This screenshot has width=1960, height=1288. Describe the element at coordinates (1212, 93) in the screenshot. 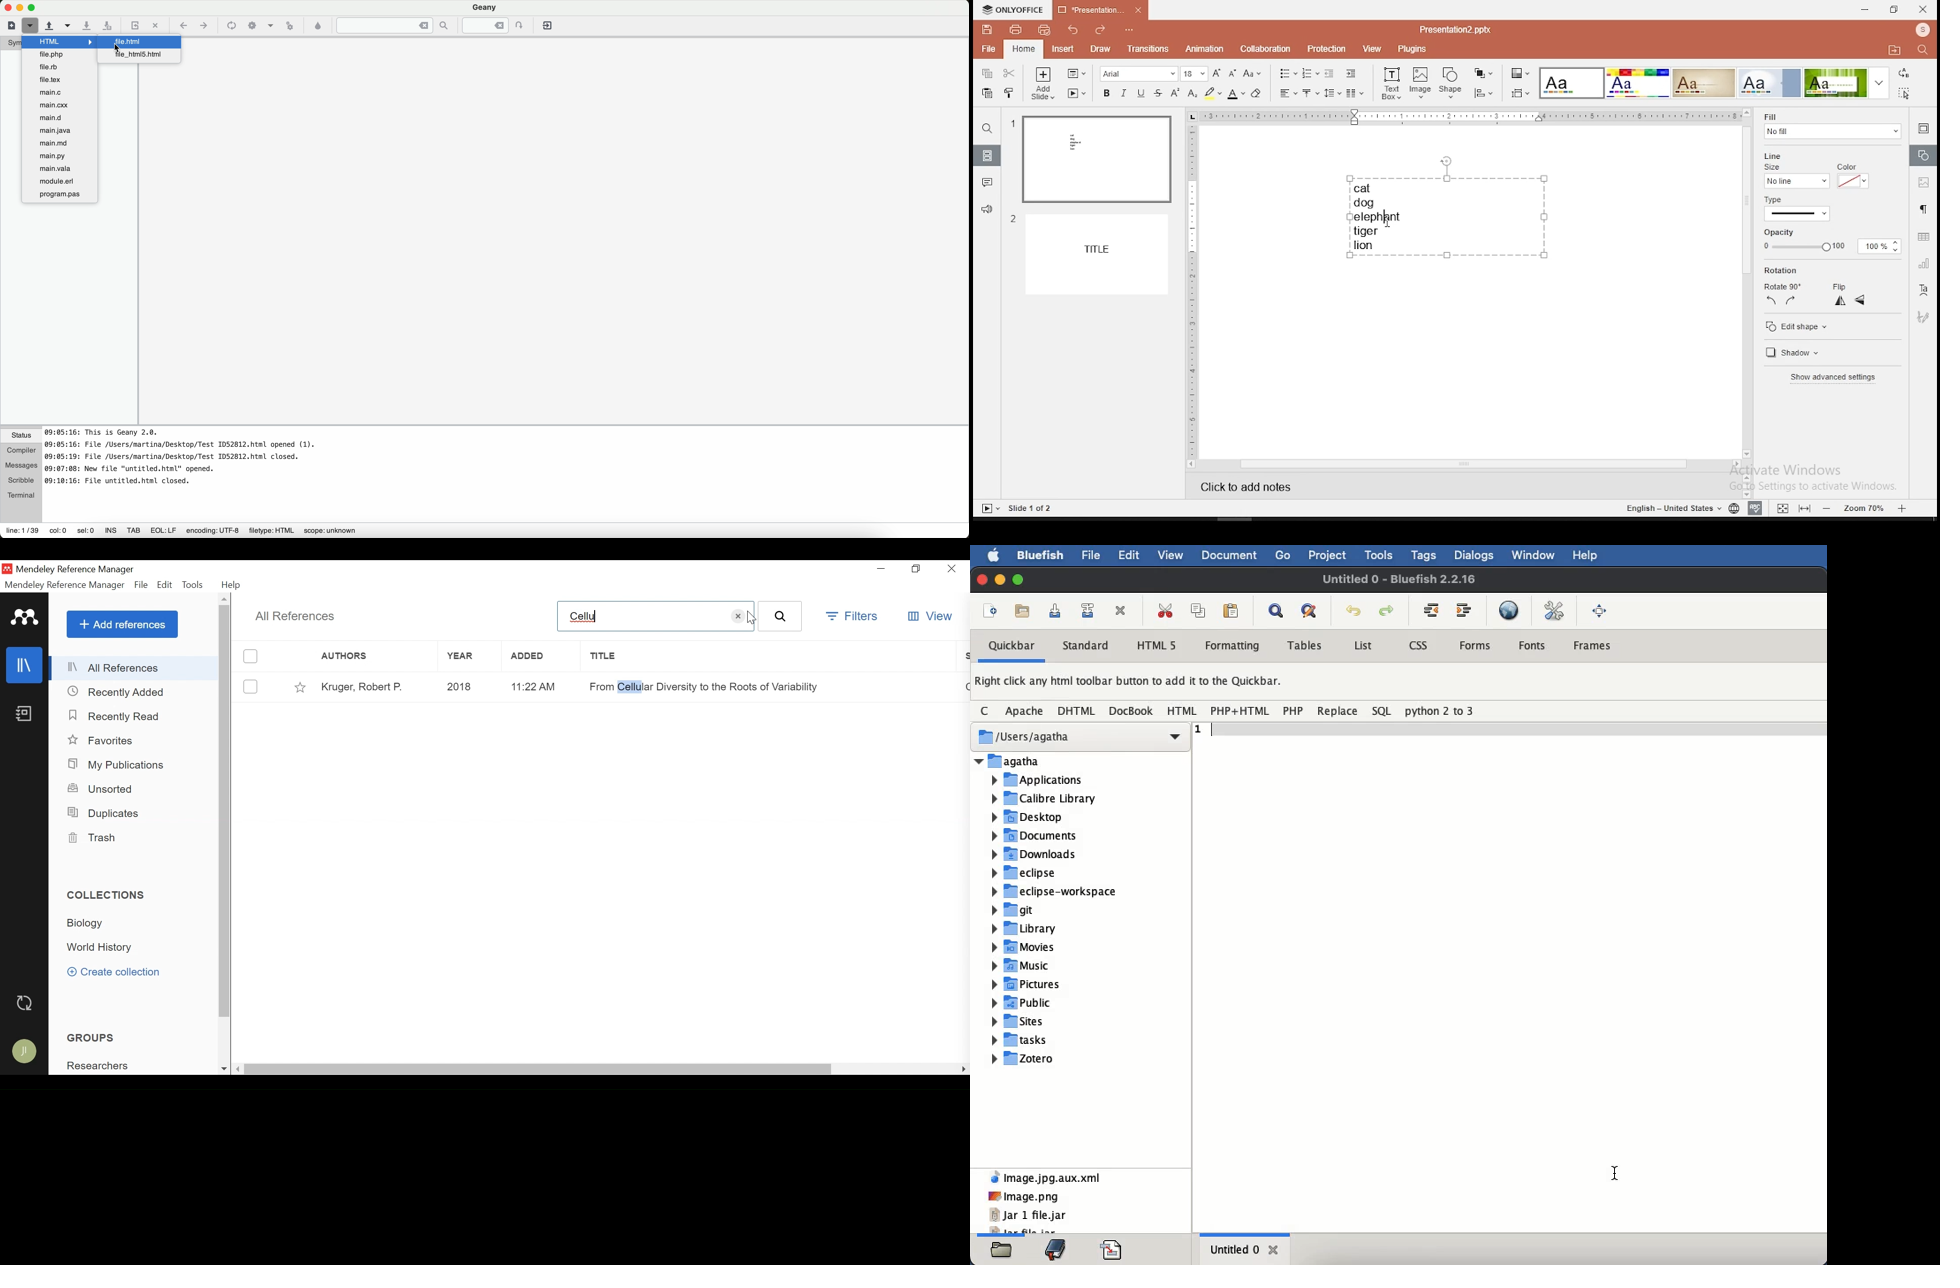

I see `highlight` at that location.